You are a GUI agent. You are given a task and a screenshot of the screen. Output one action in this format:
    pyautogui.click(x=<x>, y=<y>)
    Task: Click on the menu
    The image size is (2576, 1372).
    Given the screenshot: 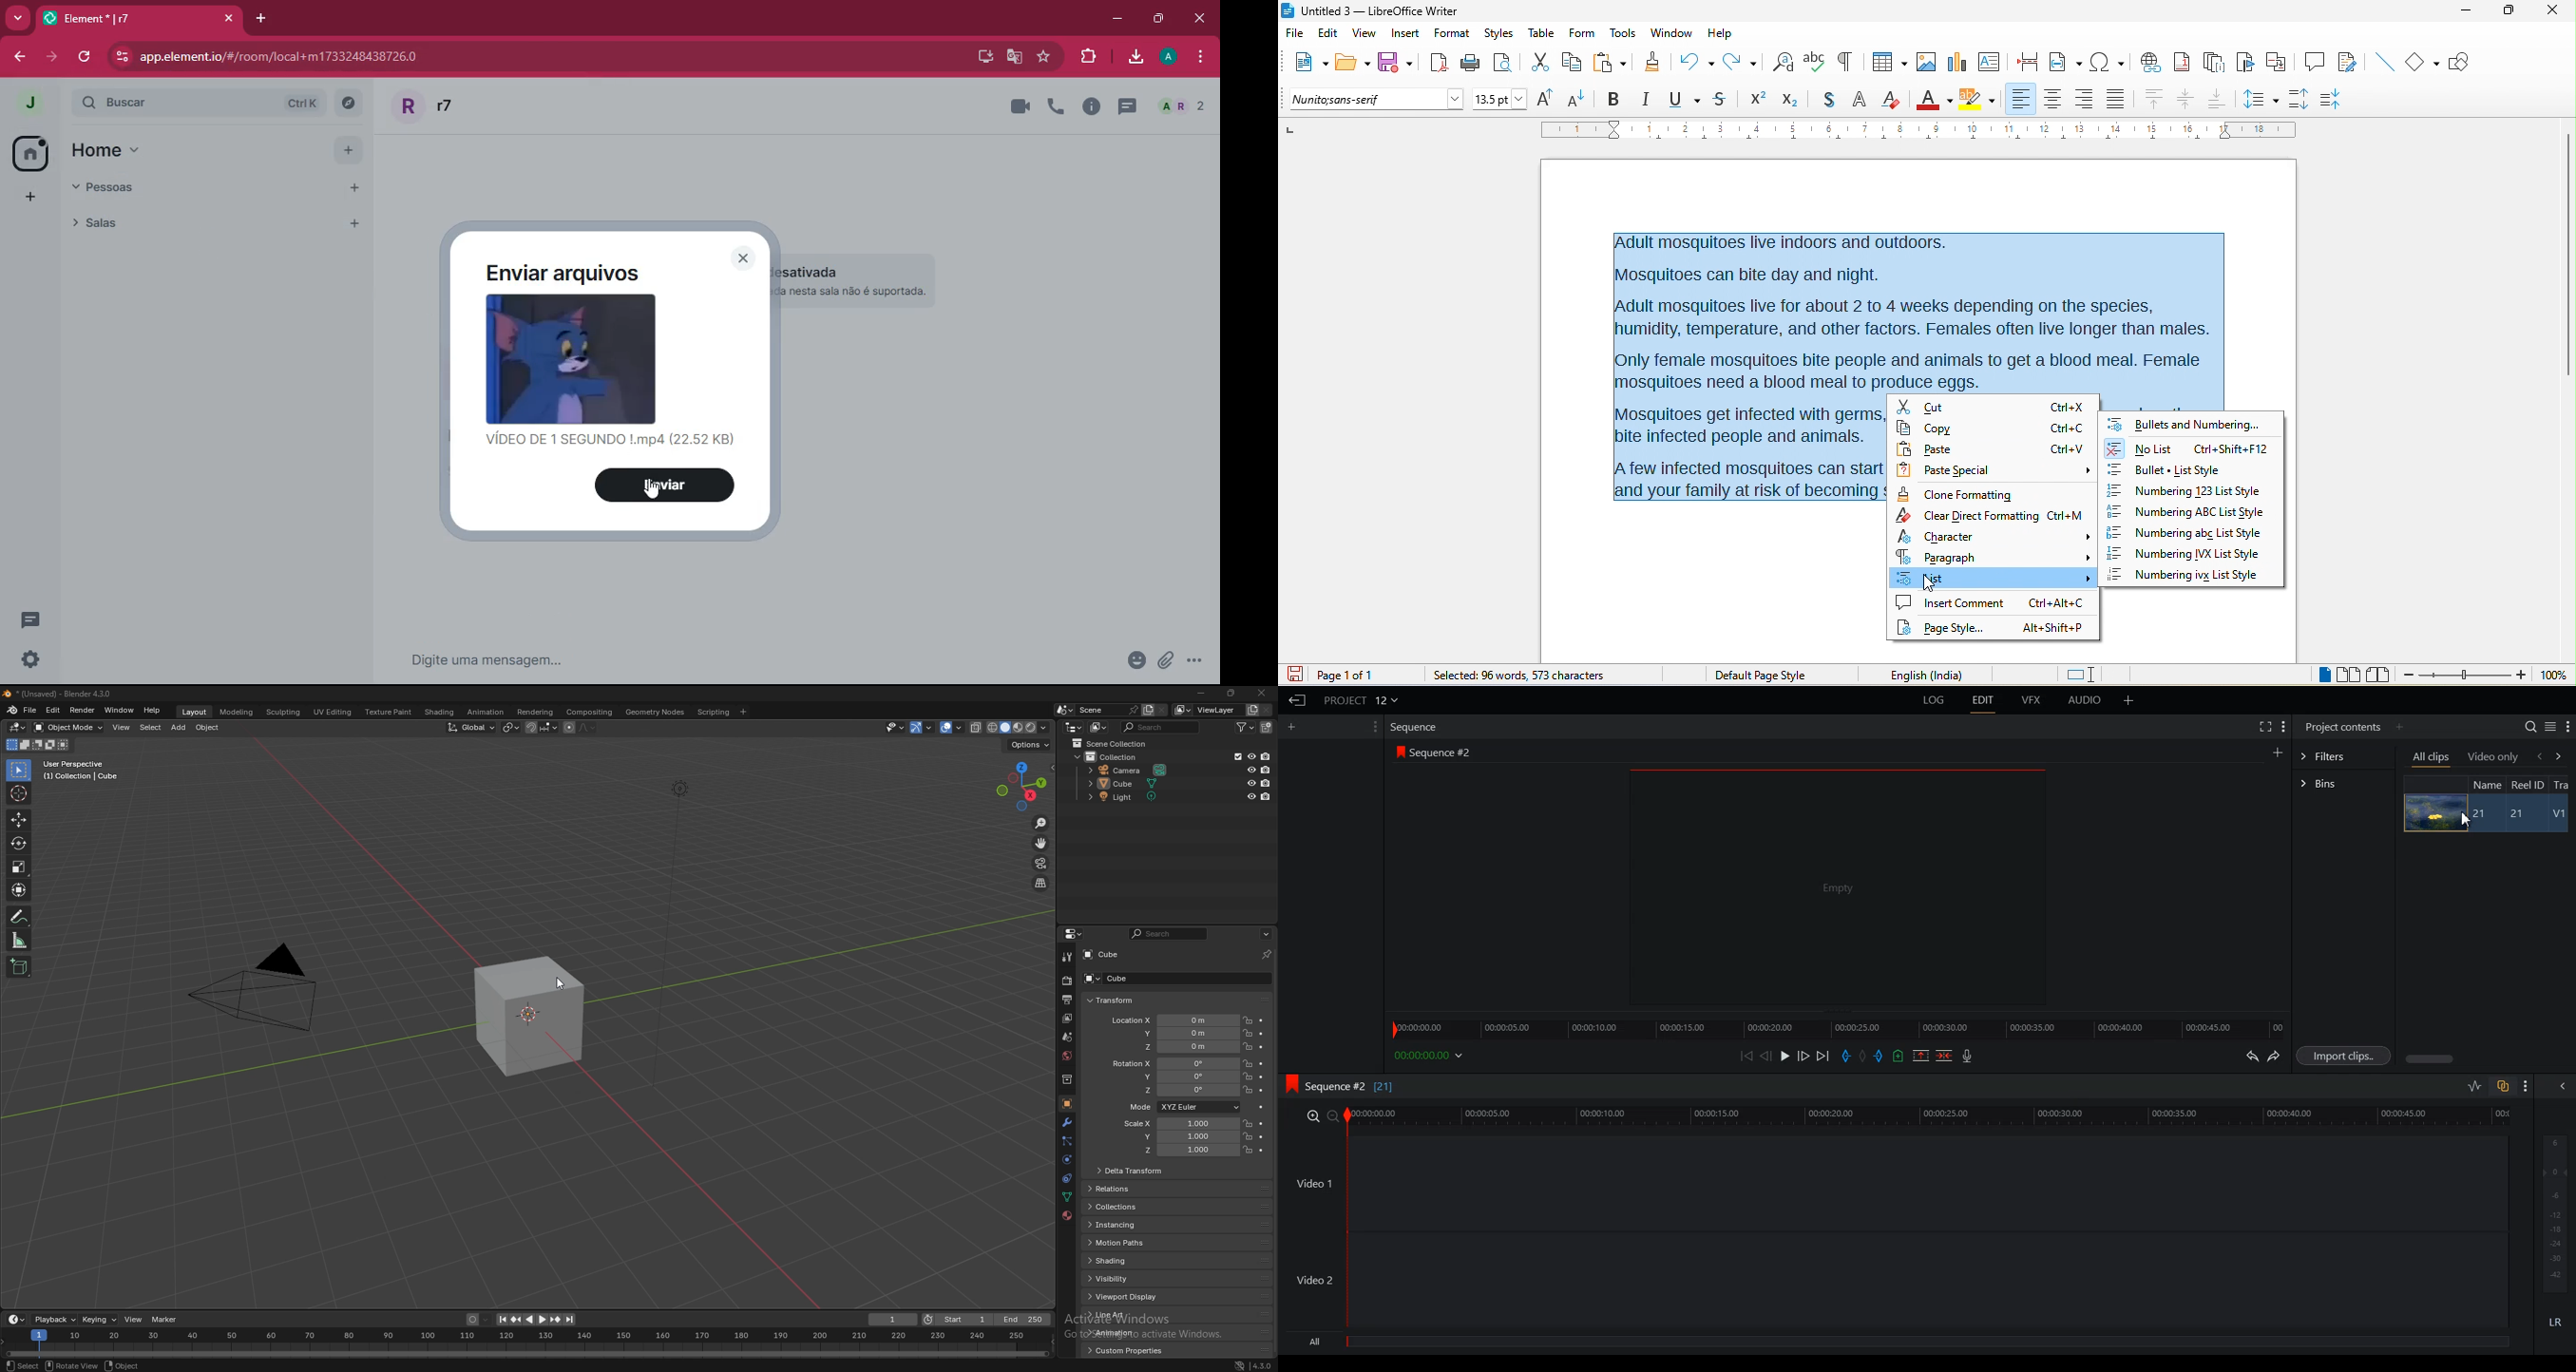 What is the action you would take?
    pyautogui.click(x=1197, y=57)
    